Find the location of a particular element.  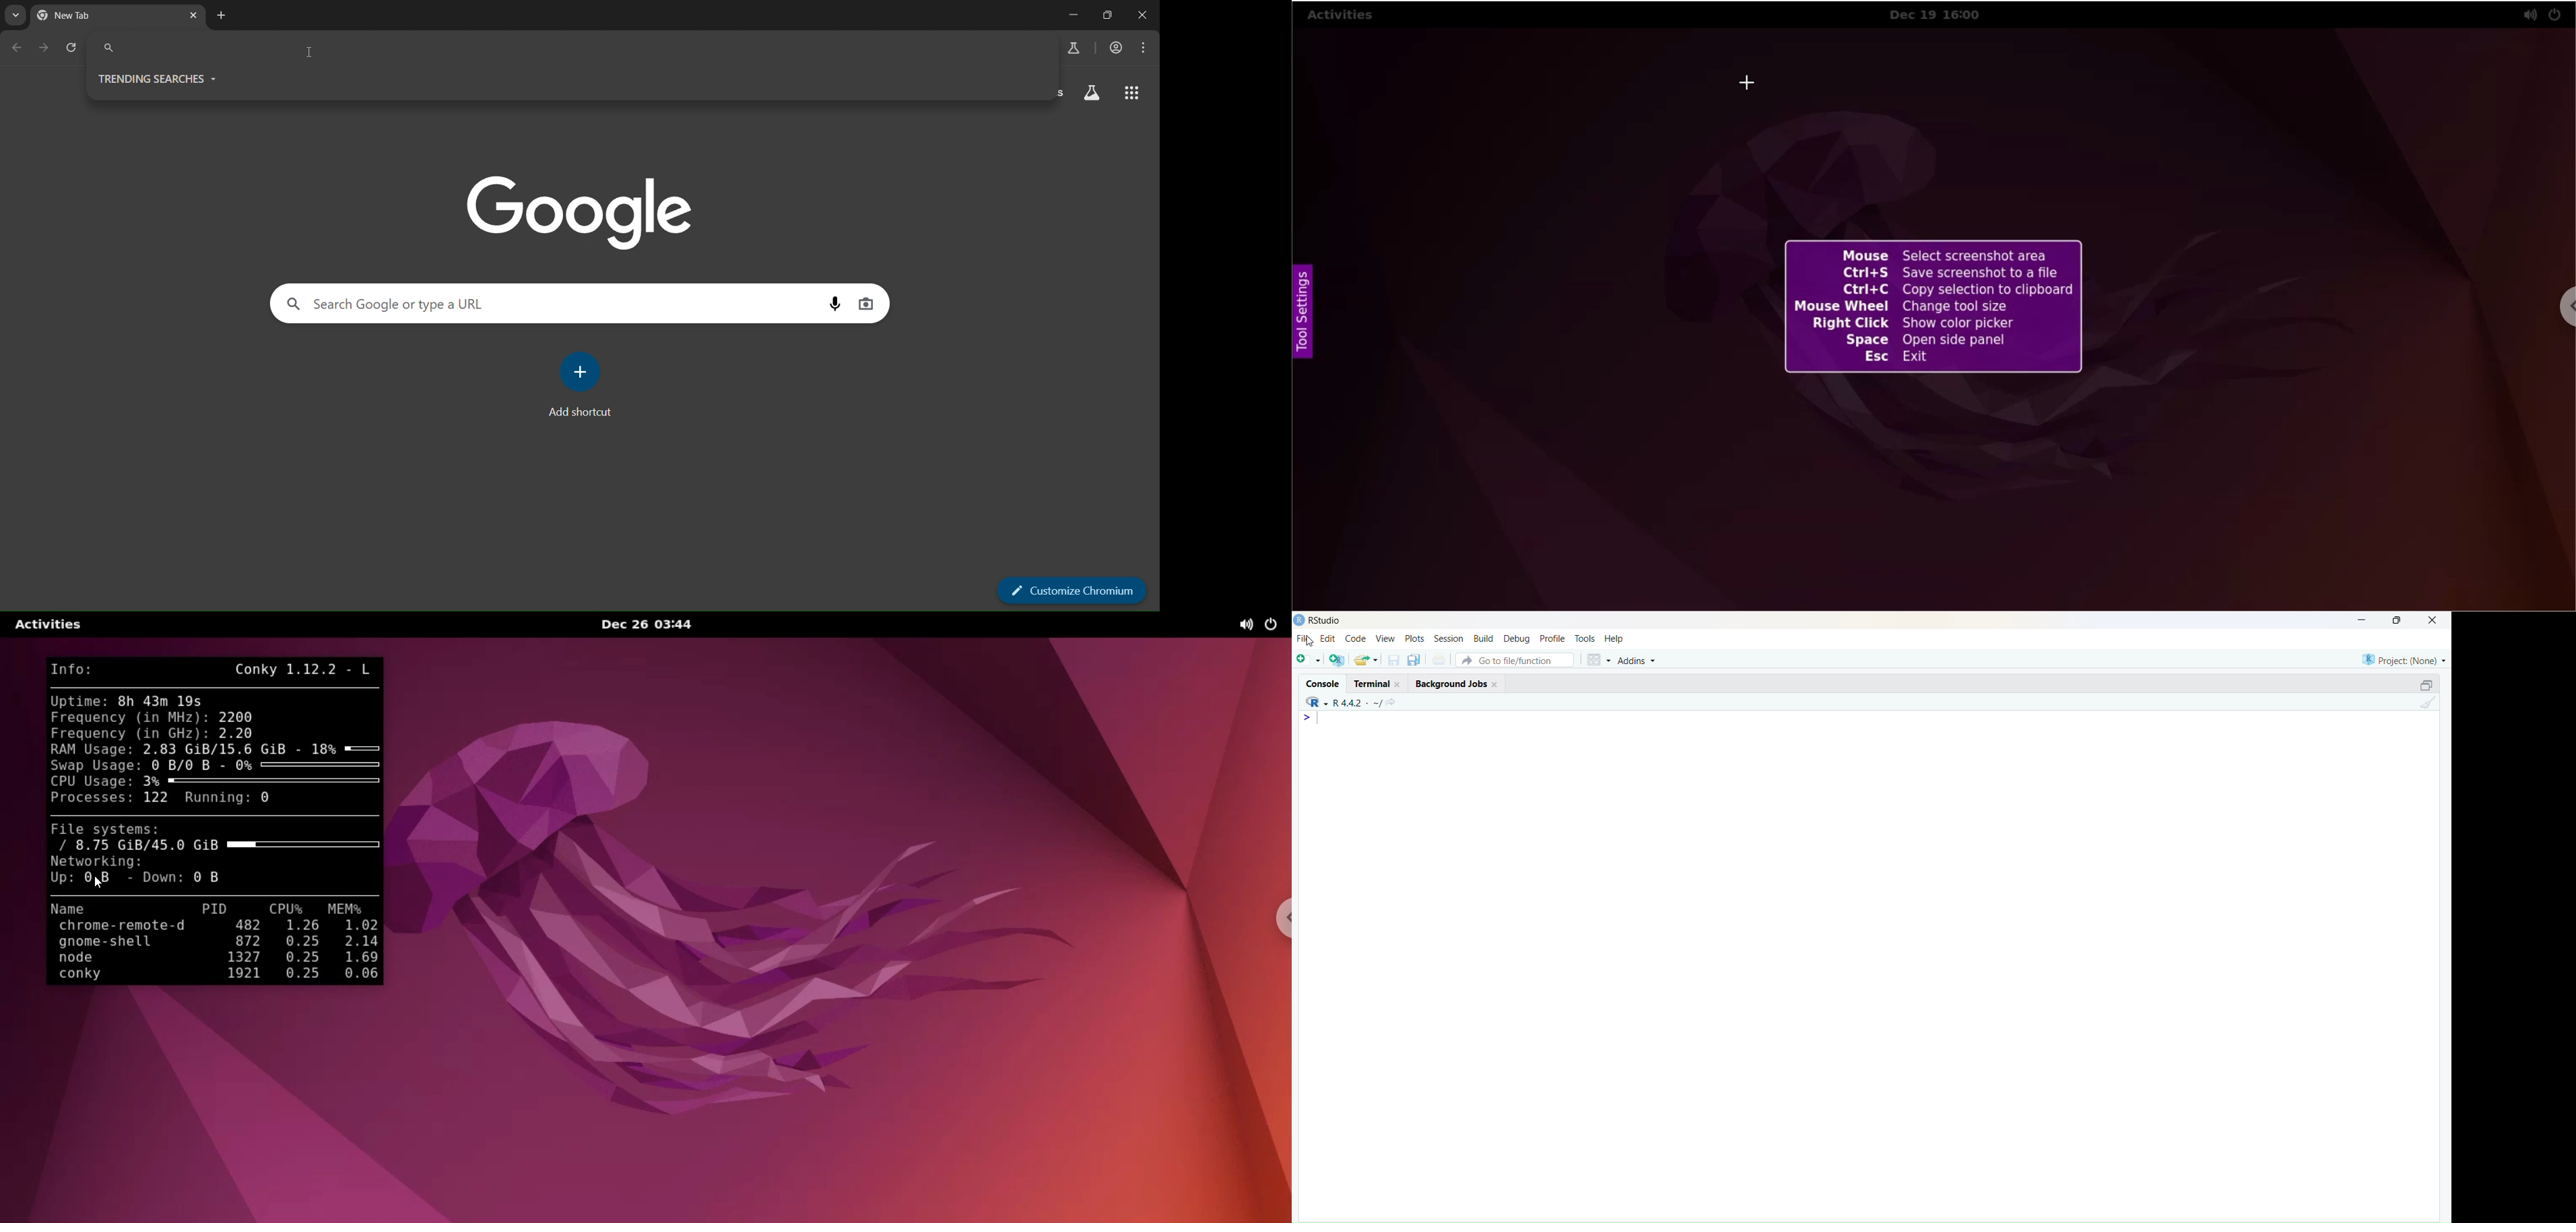

Print the current file is located at coordinates (1438, 659).